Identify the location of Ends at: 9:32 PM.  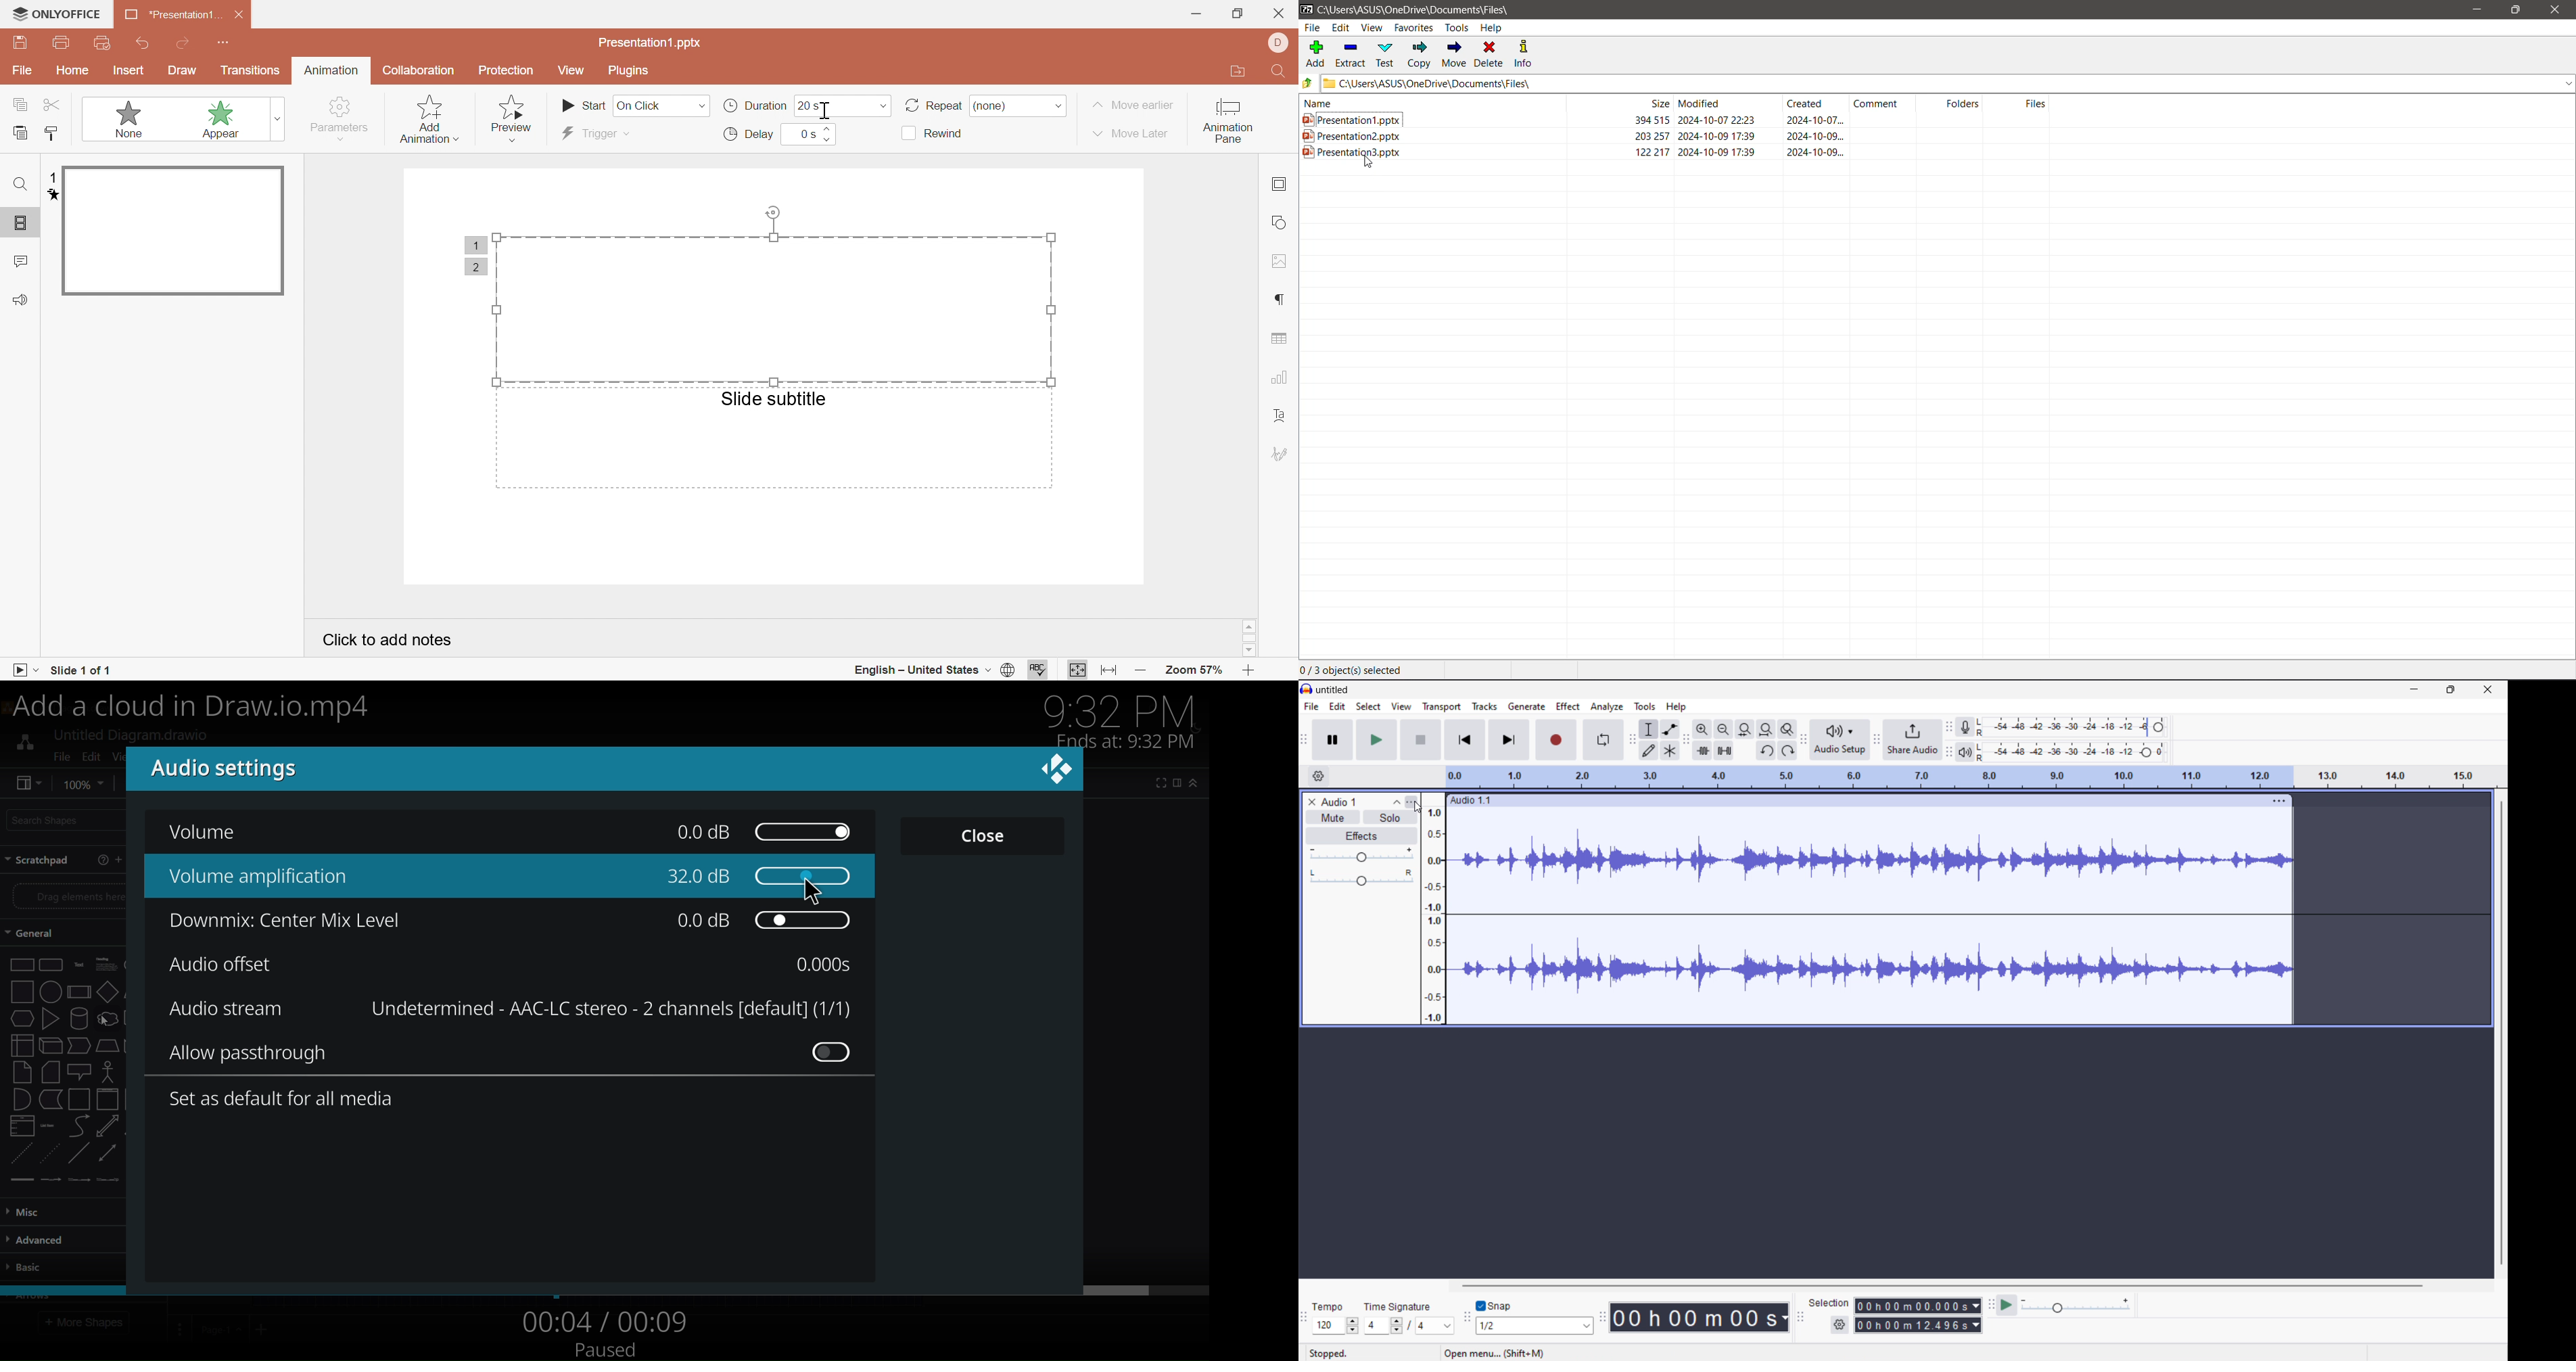
(1126, 741).